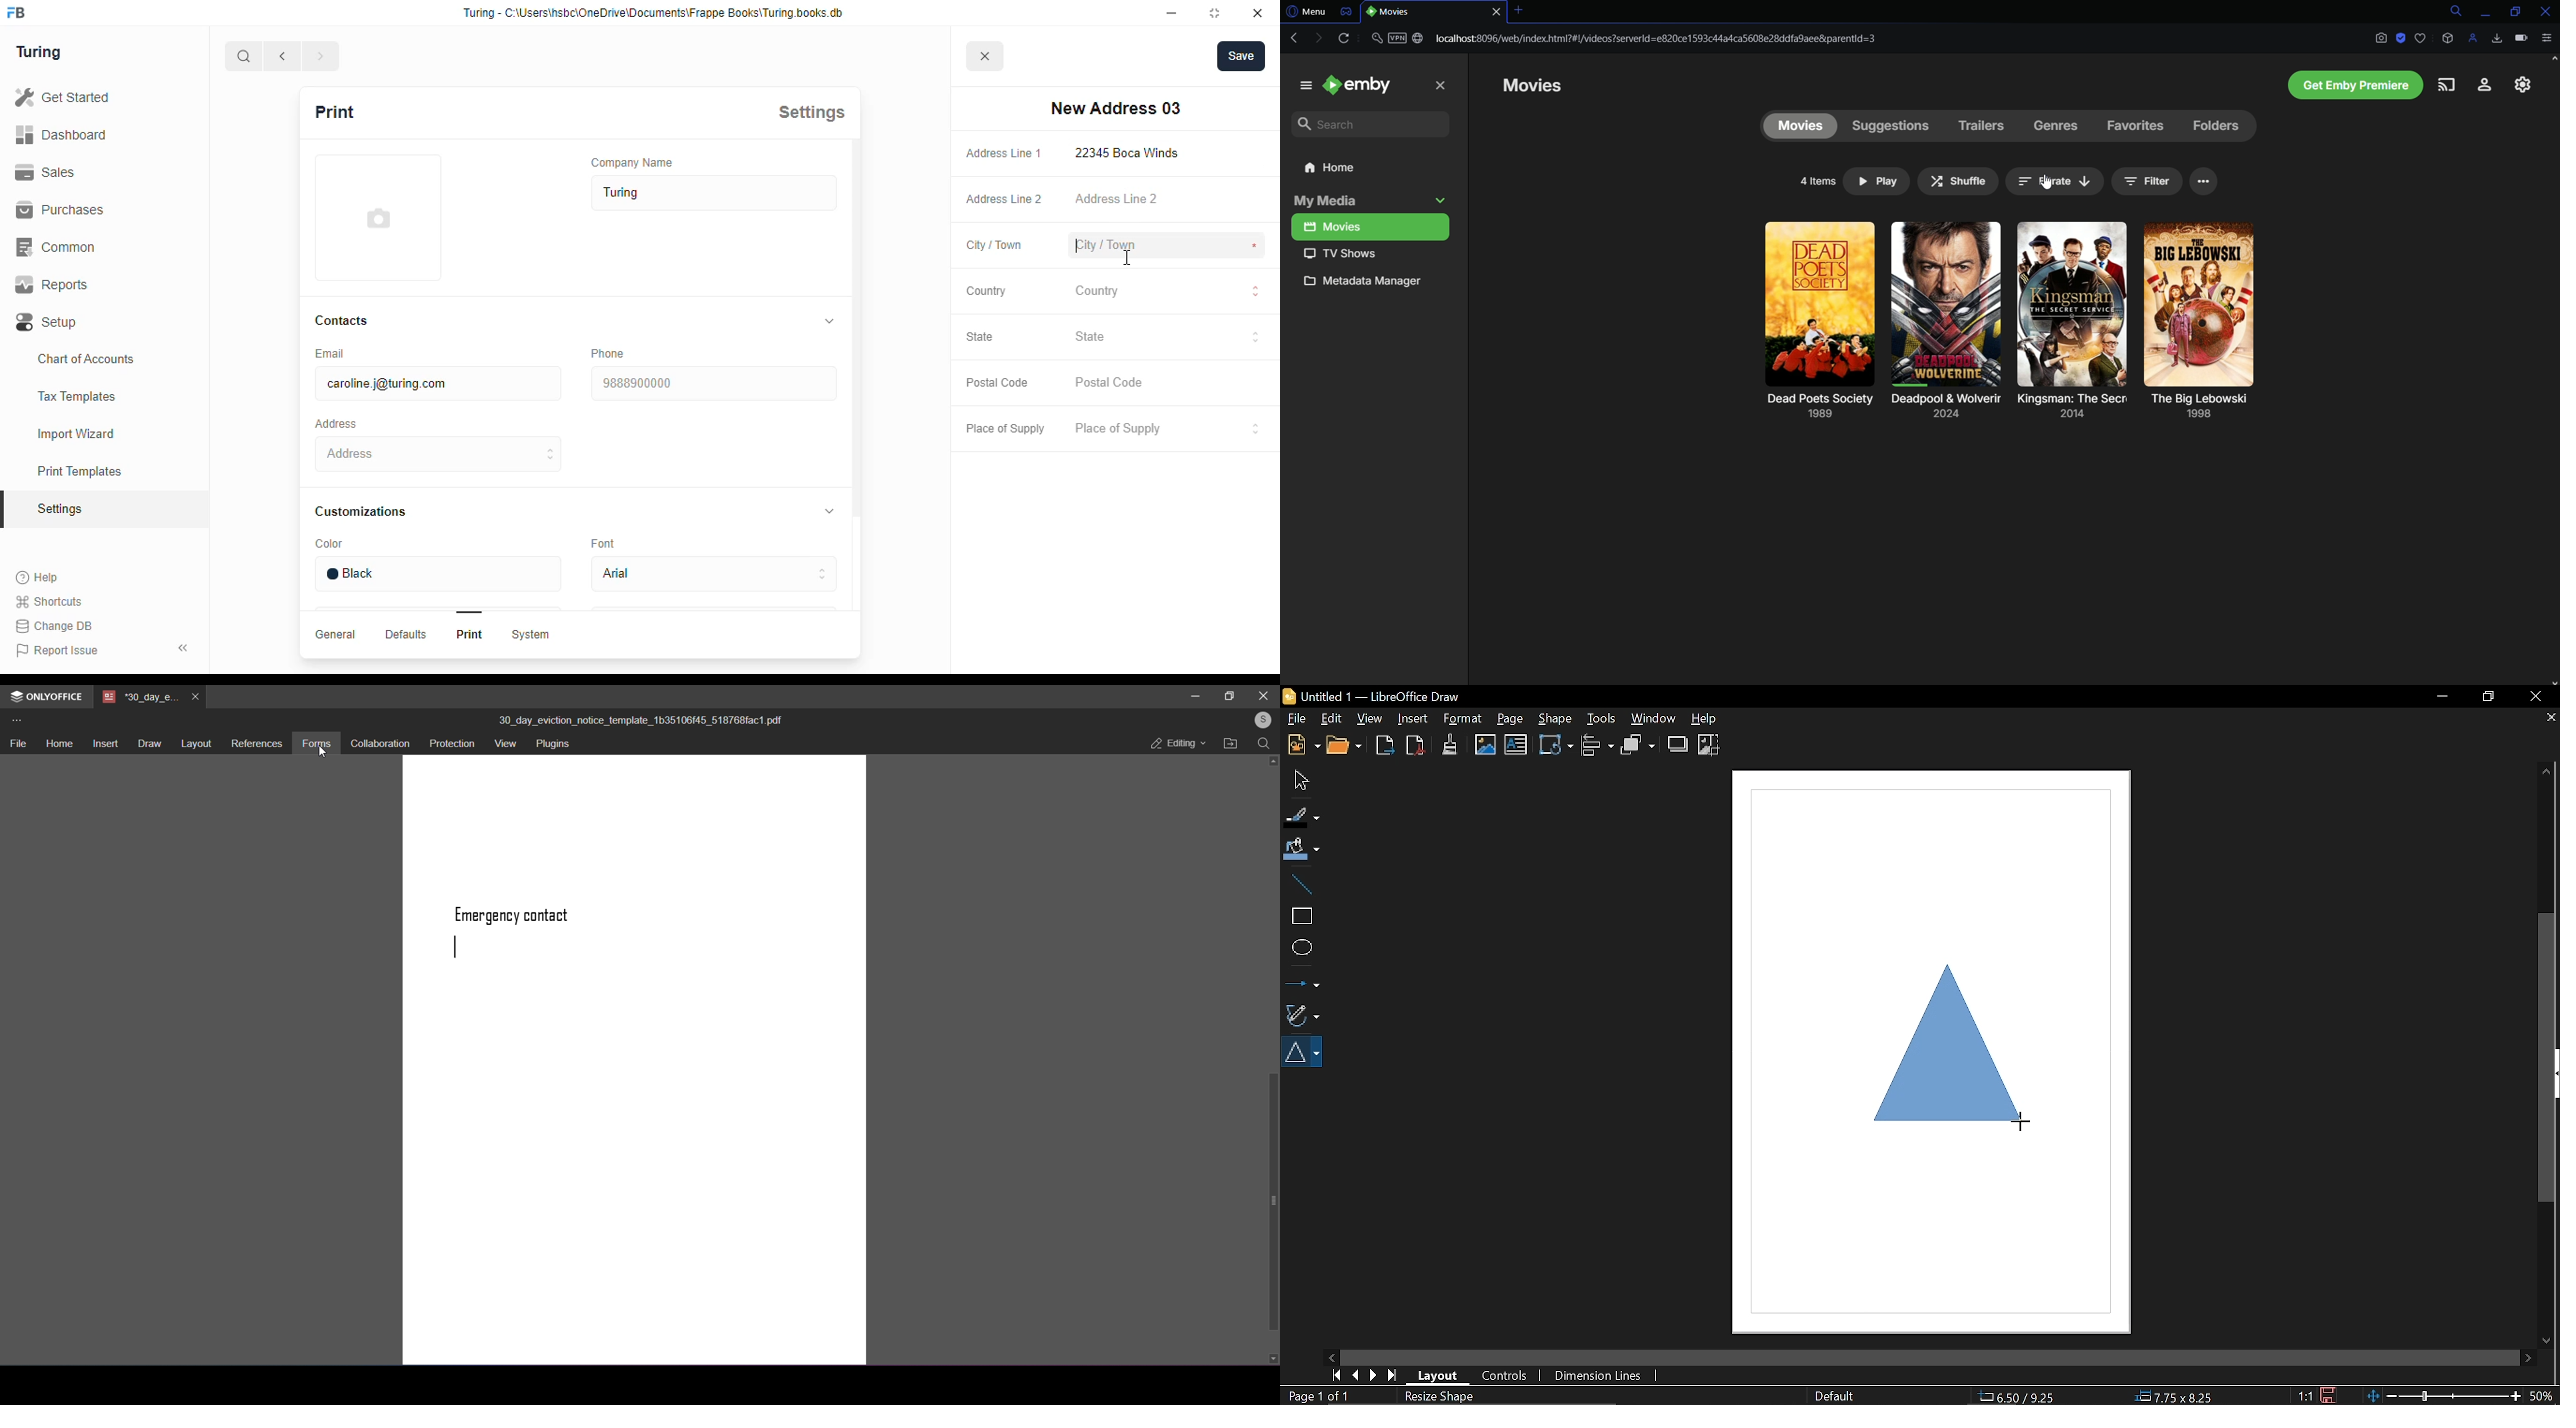 Image resolution: width=2576 pixels, height=1428 pixels. I want to click on Restore, so click(2511, 11).